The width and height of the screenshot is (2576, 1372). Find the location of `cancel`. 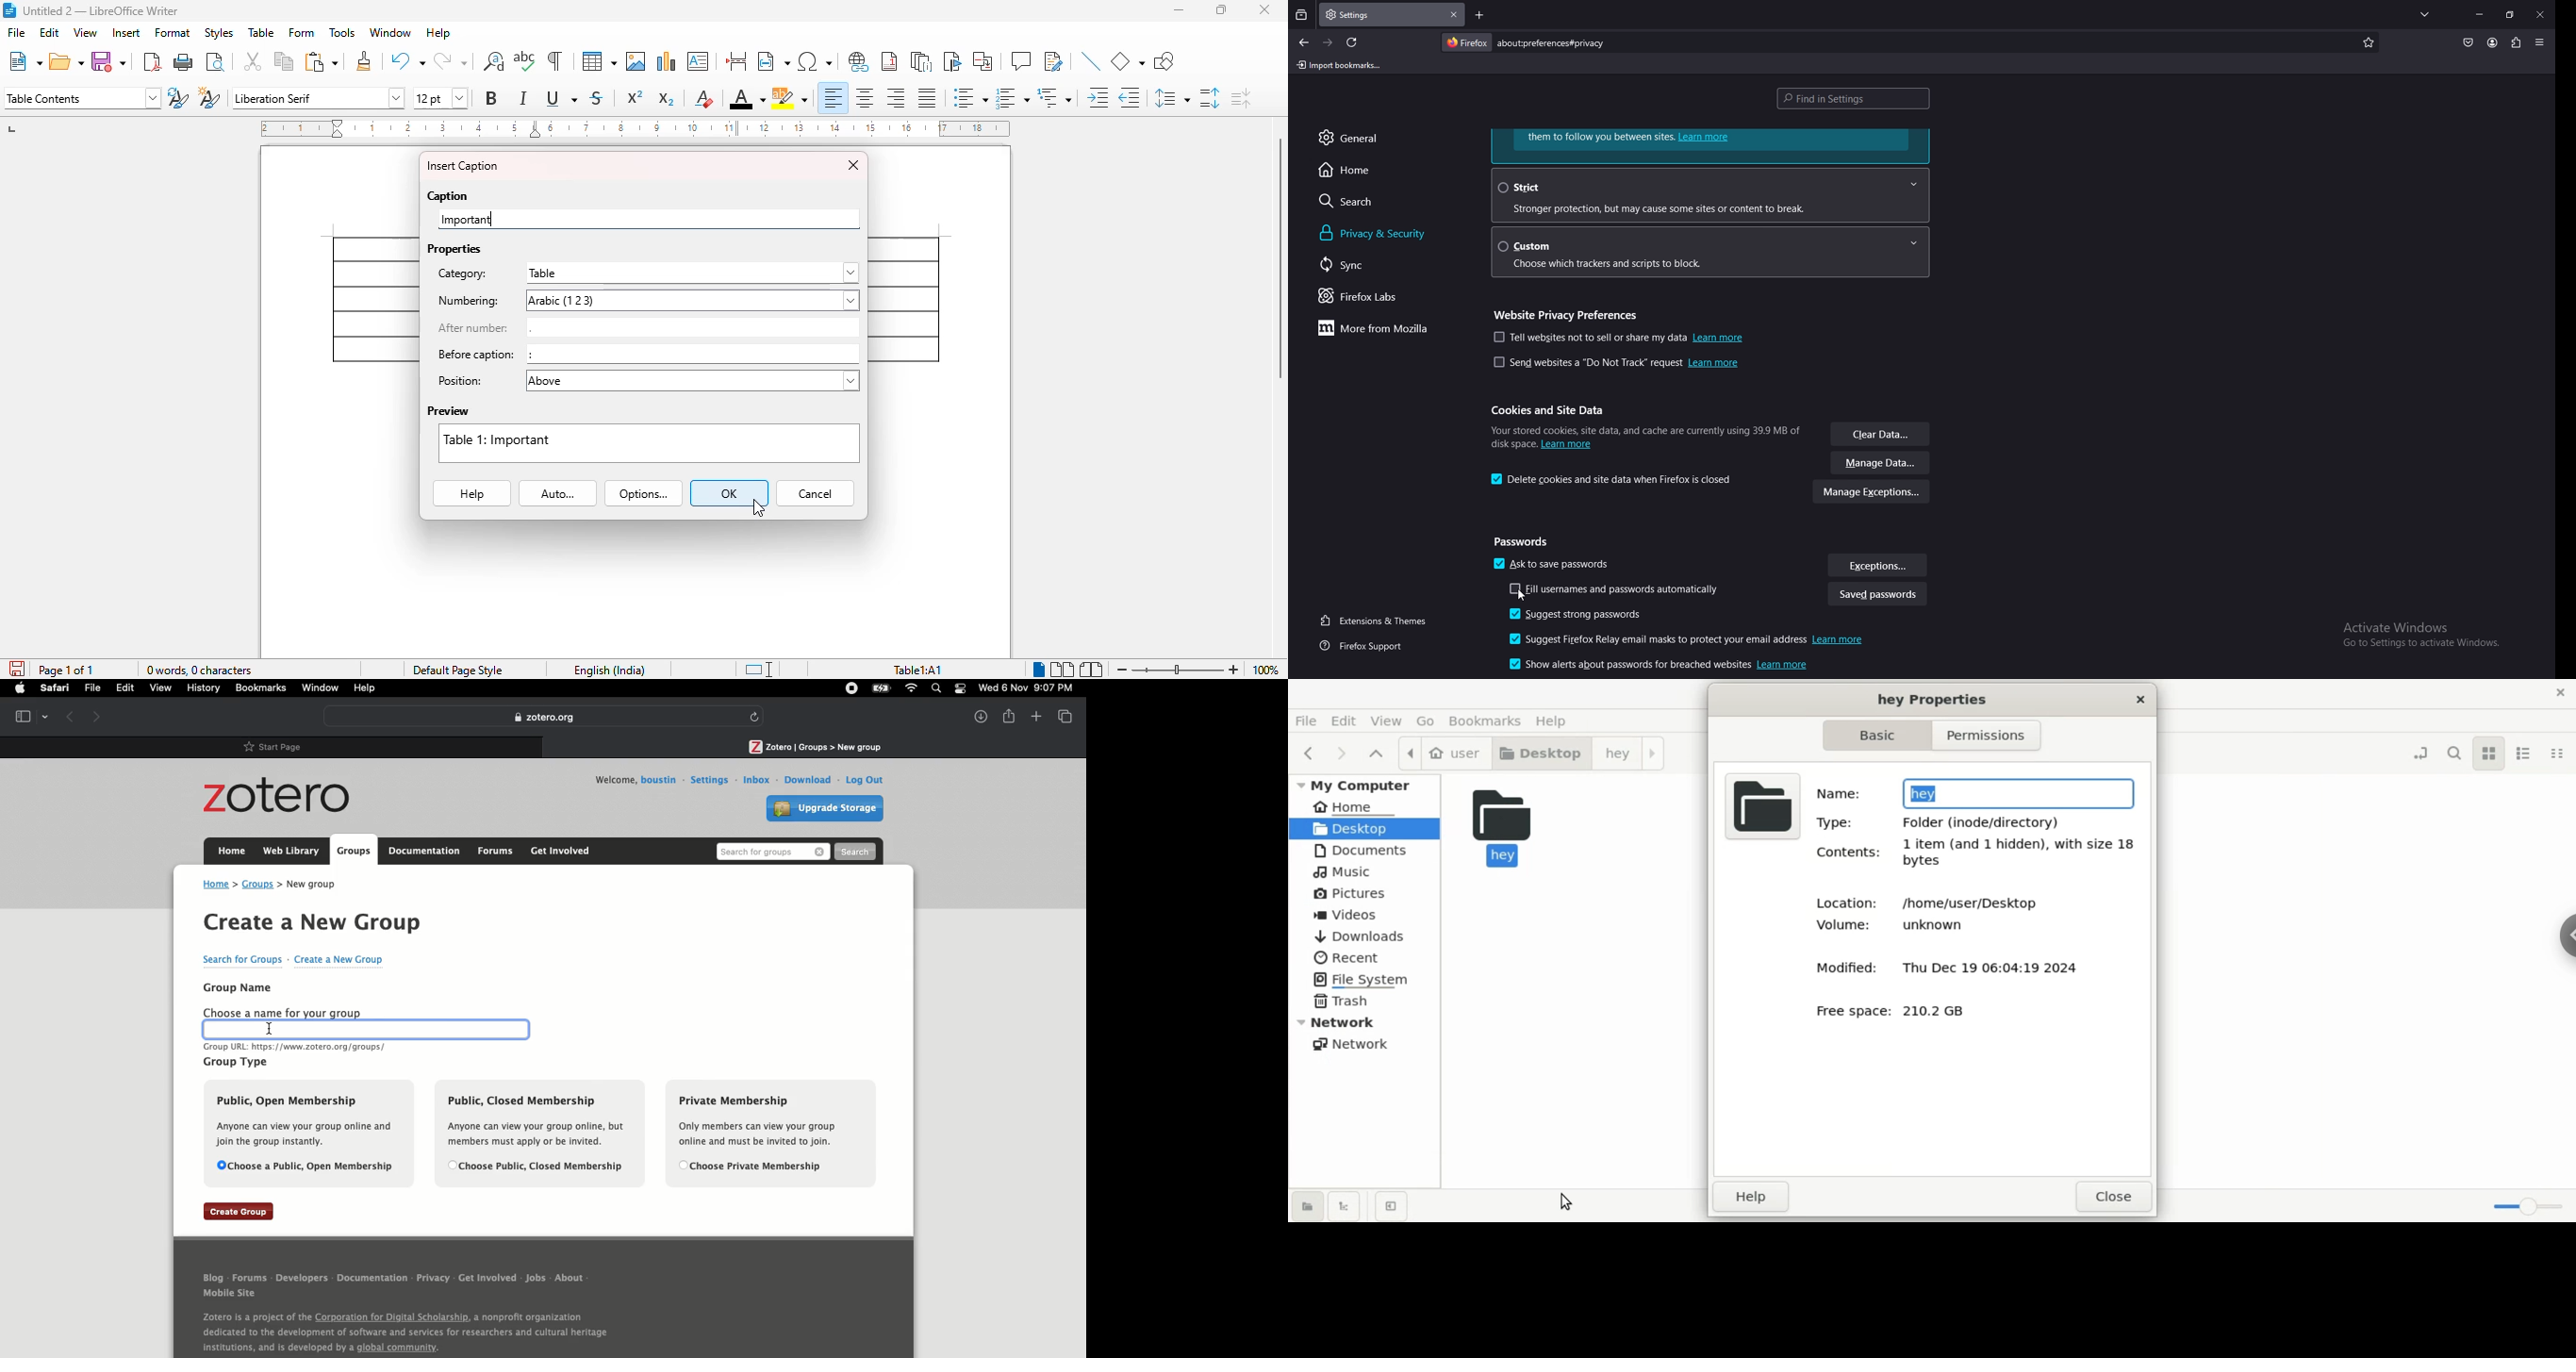

cancel is located at coordinates (815, 493).